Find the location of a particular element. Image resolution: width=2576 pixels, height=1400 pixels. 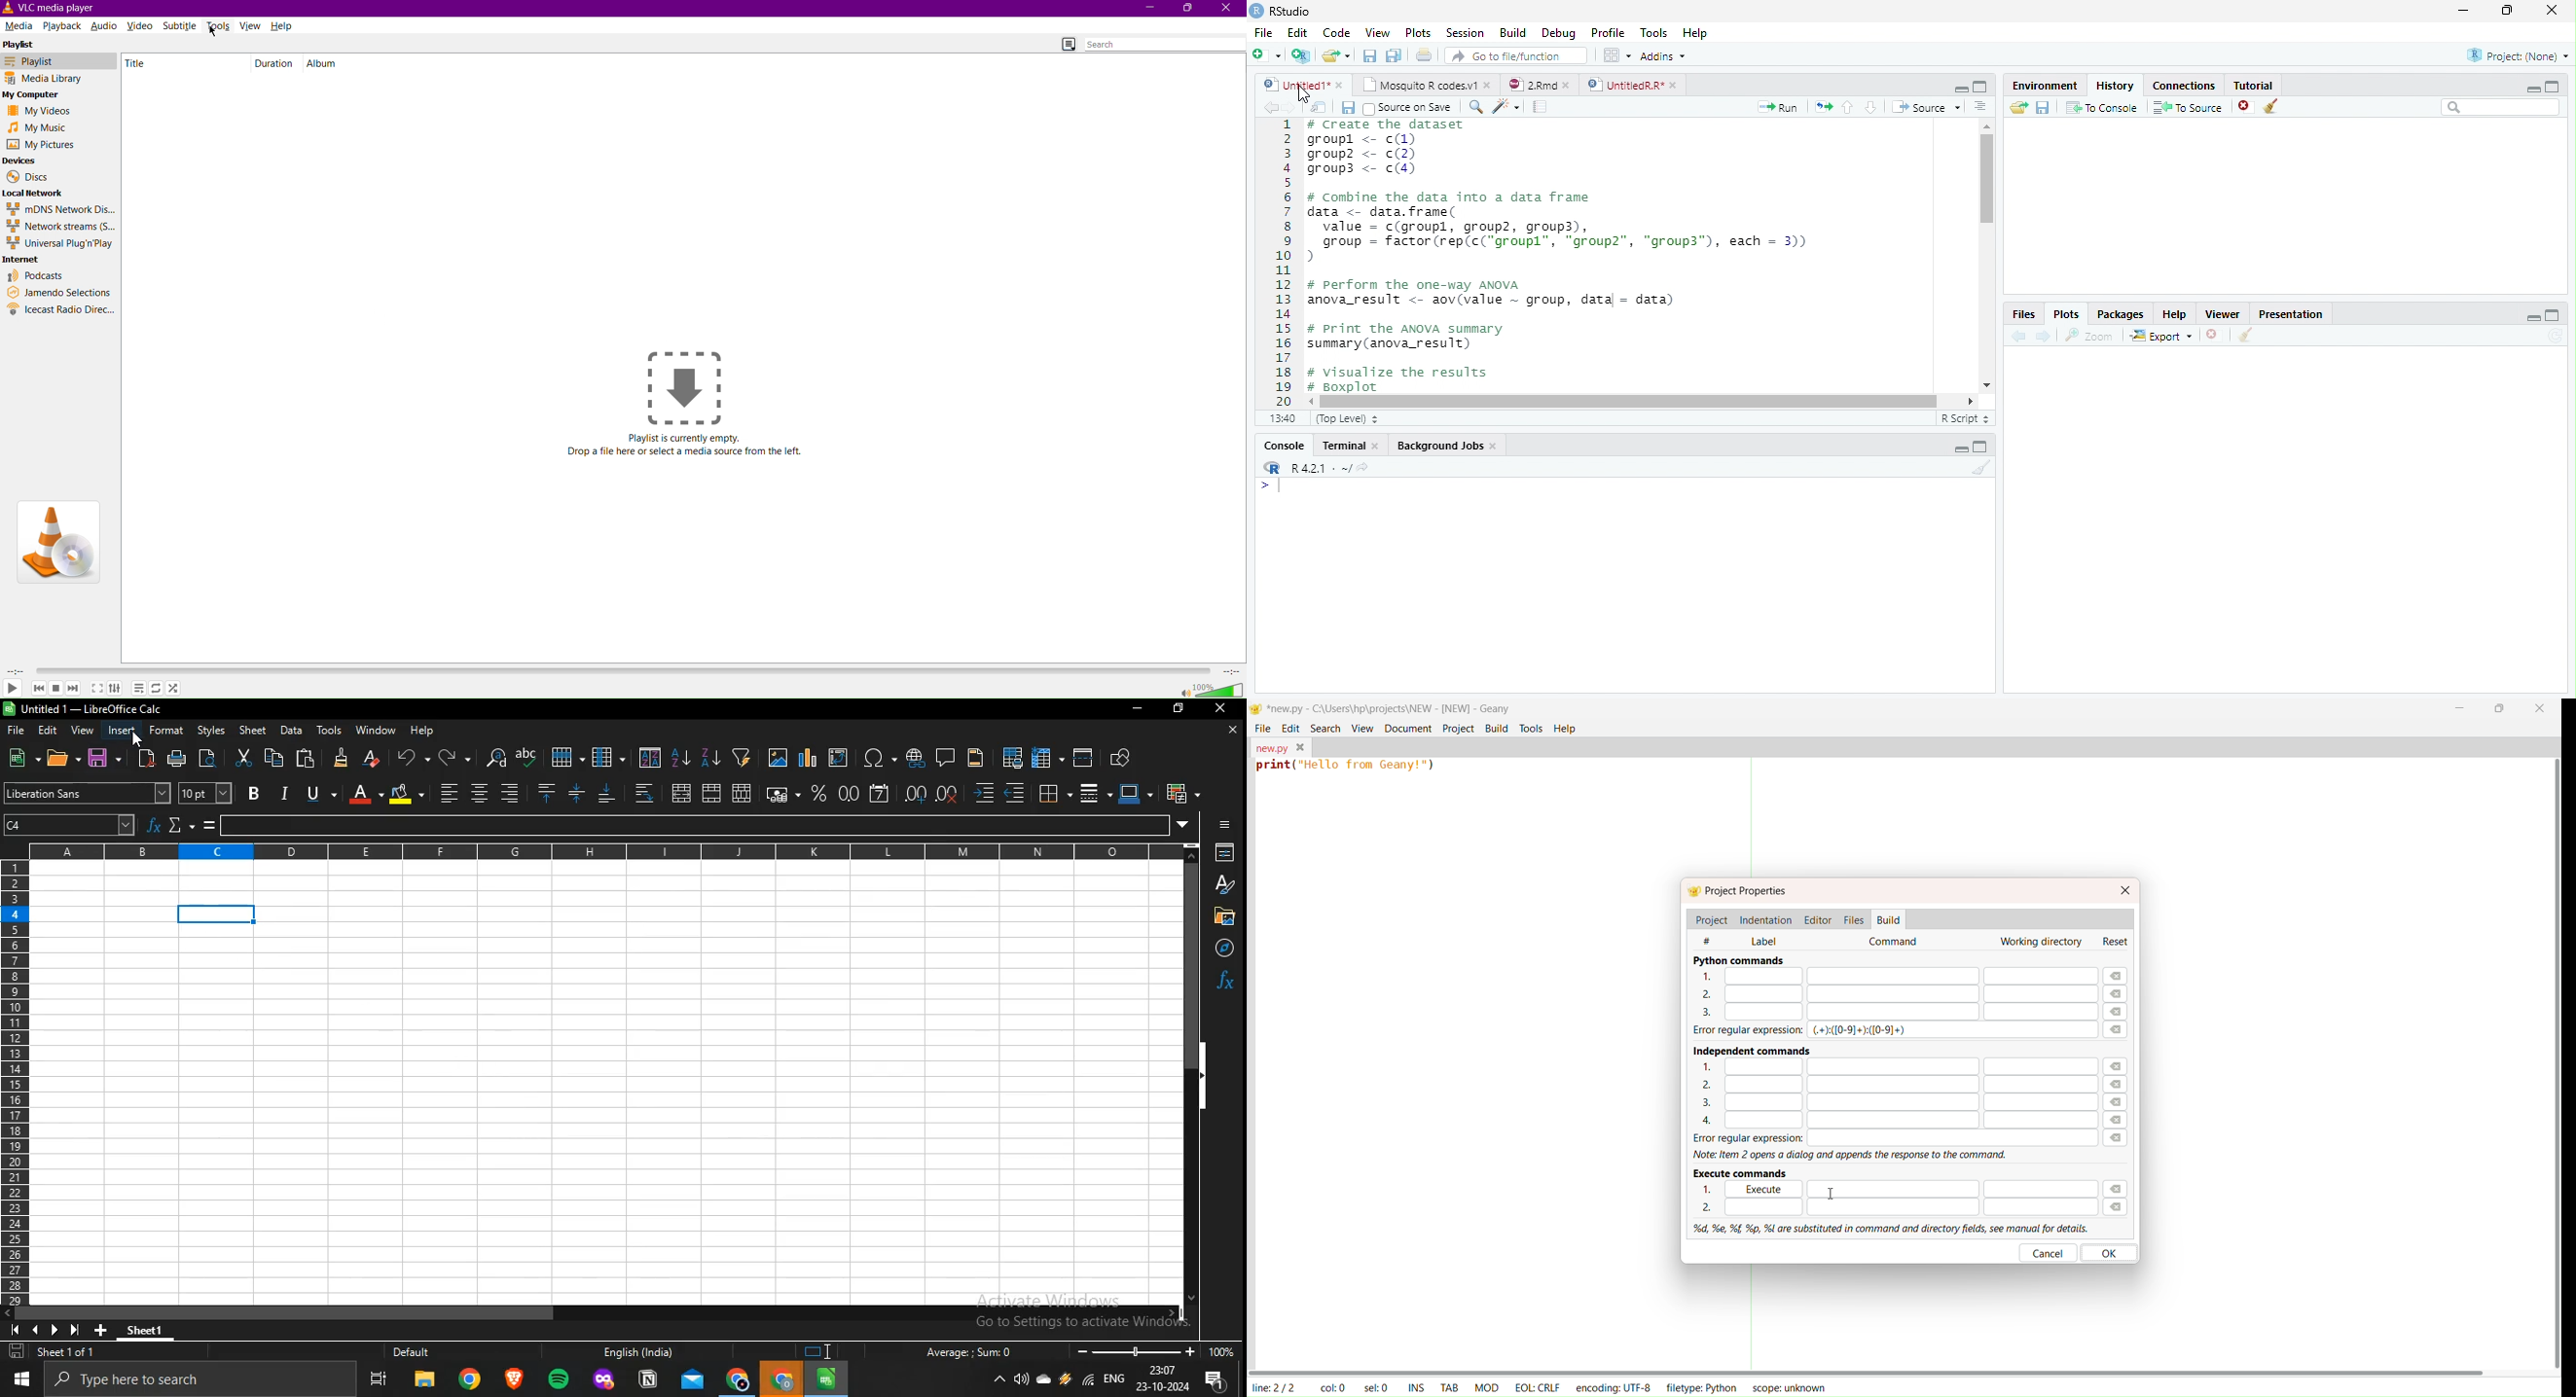

back is located at coordinates (2016, 337).